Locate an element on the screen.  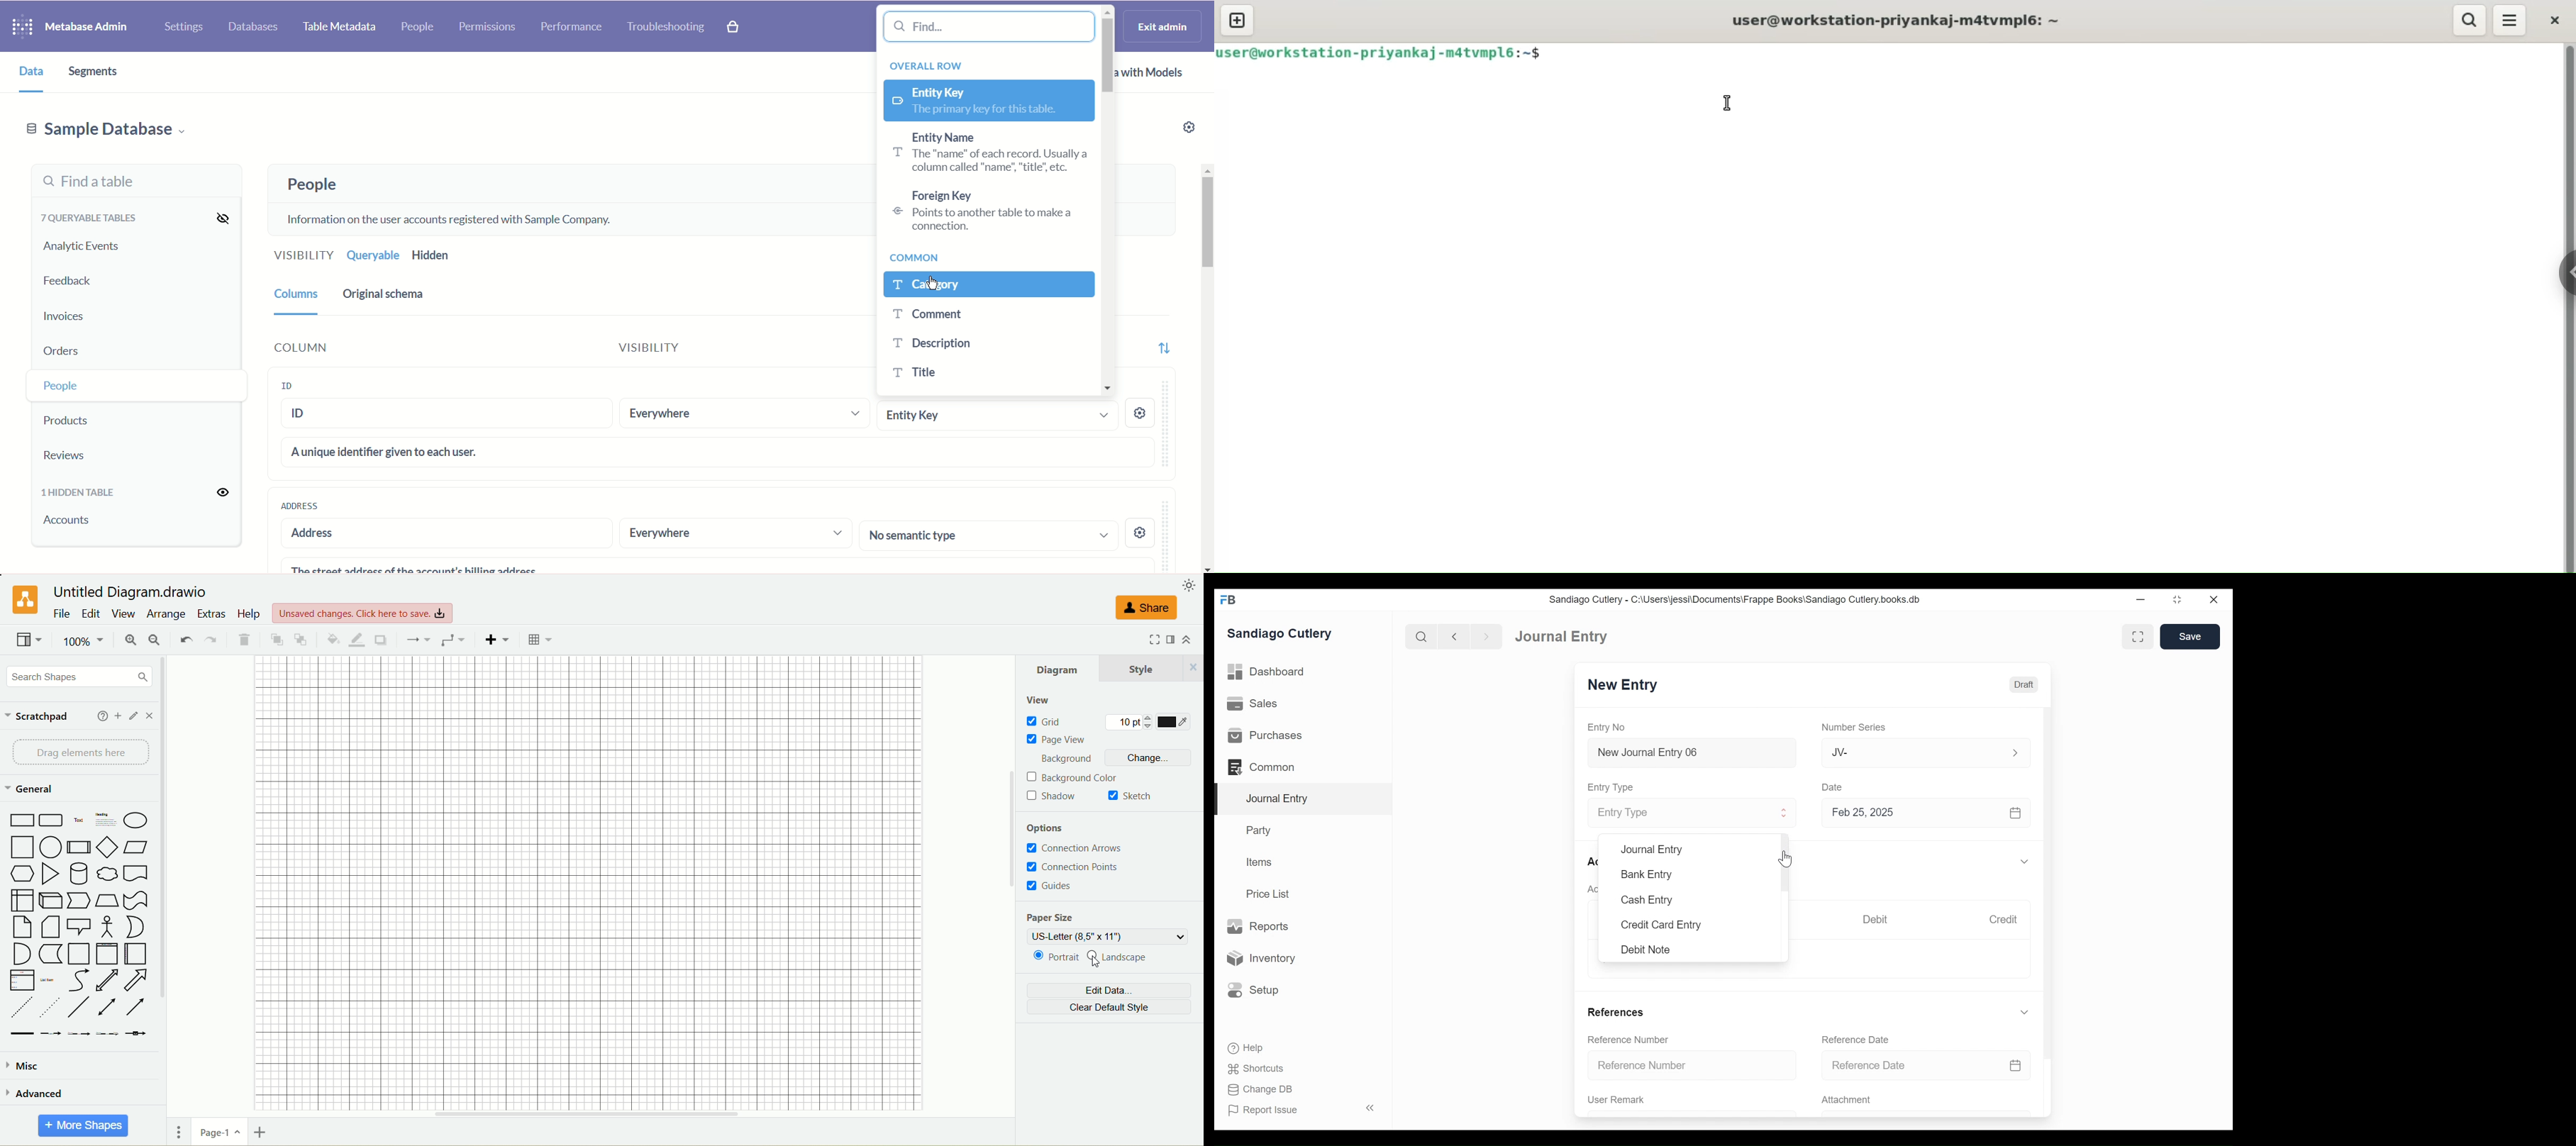
zoom in is located at coordinates (131, 640).